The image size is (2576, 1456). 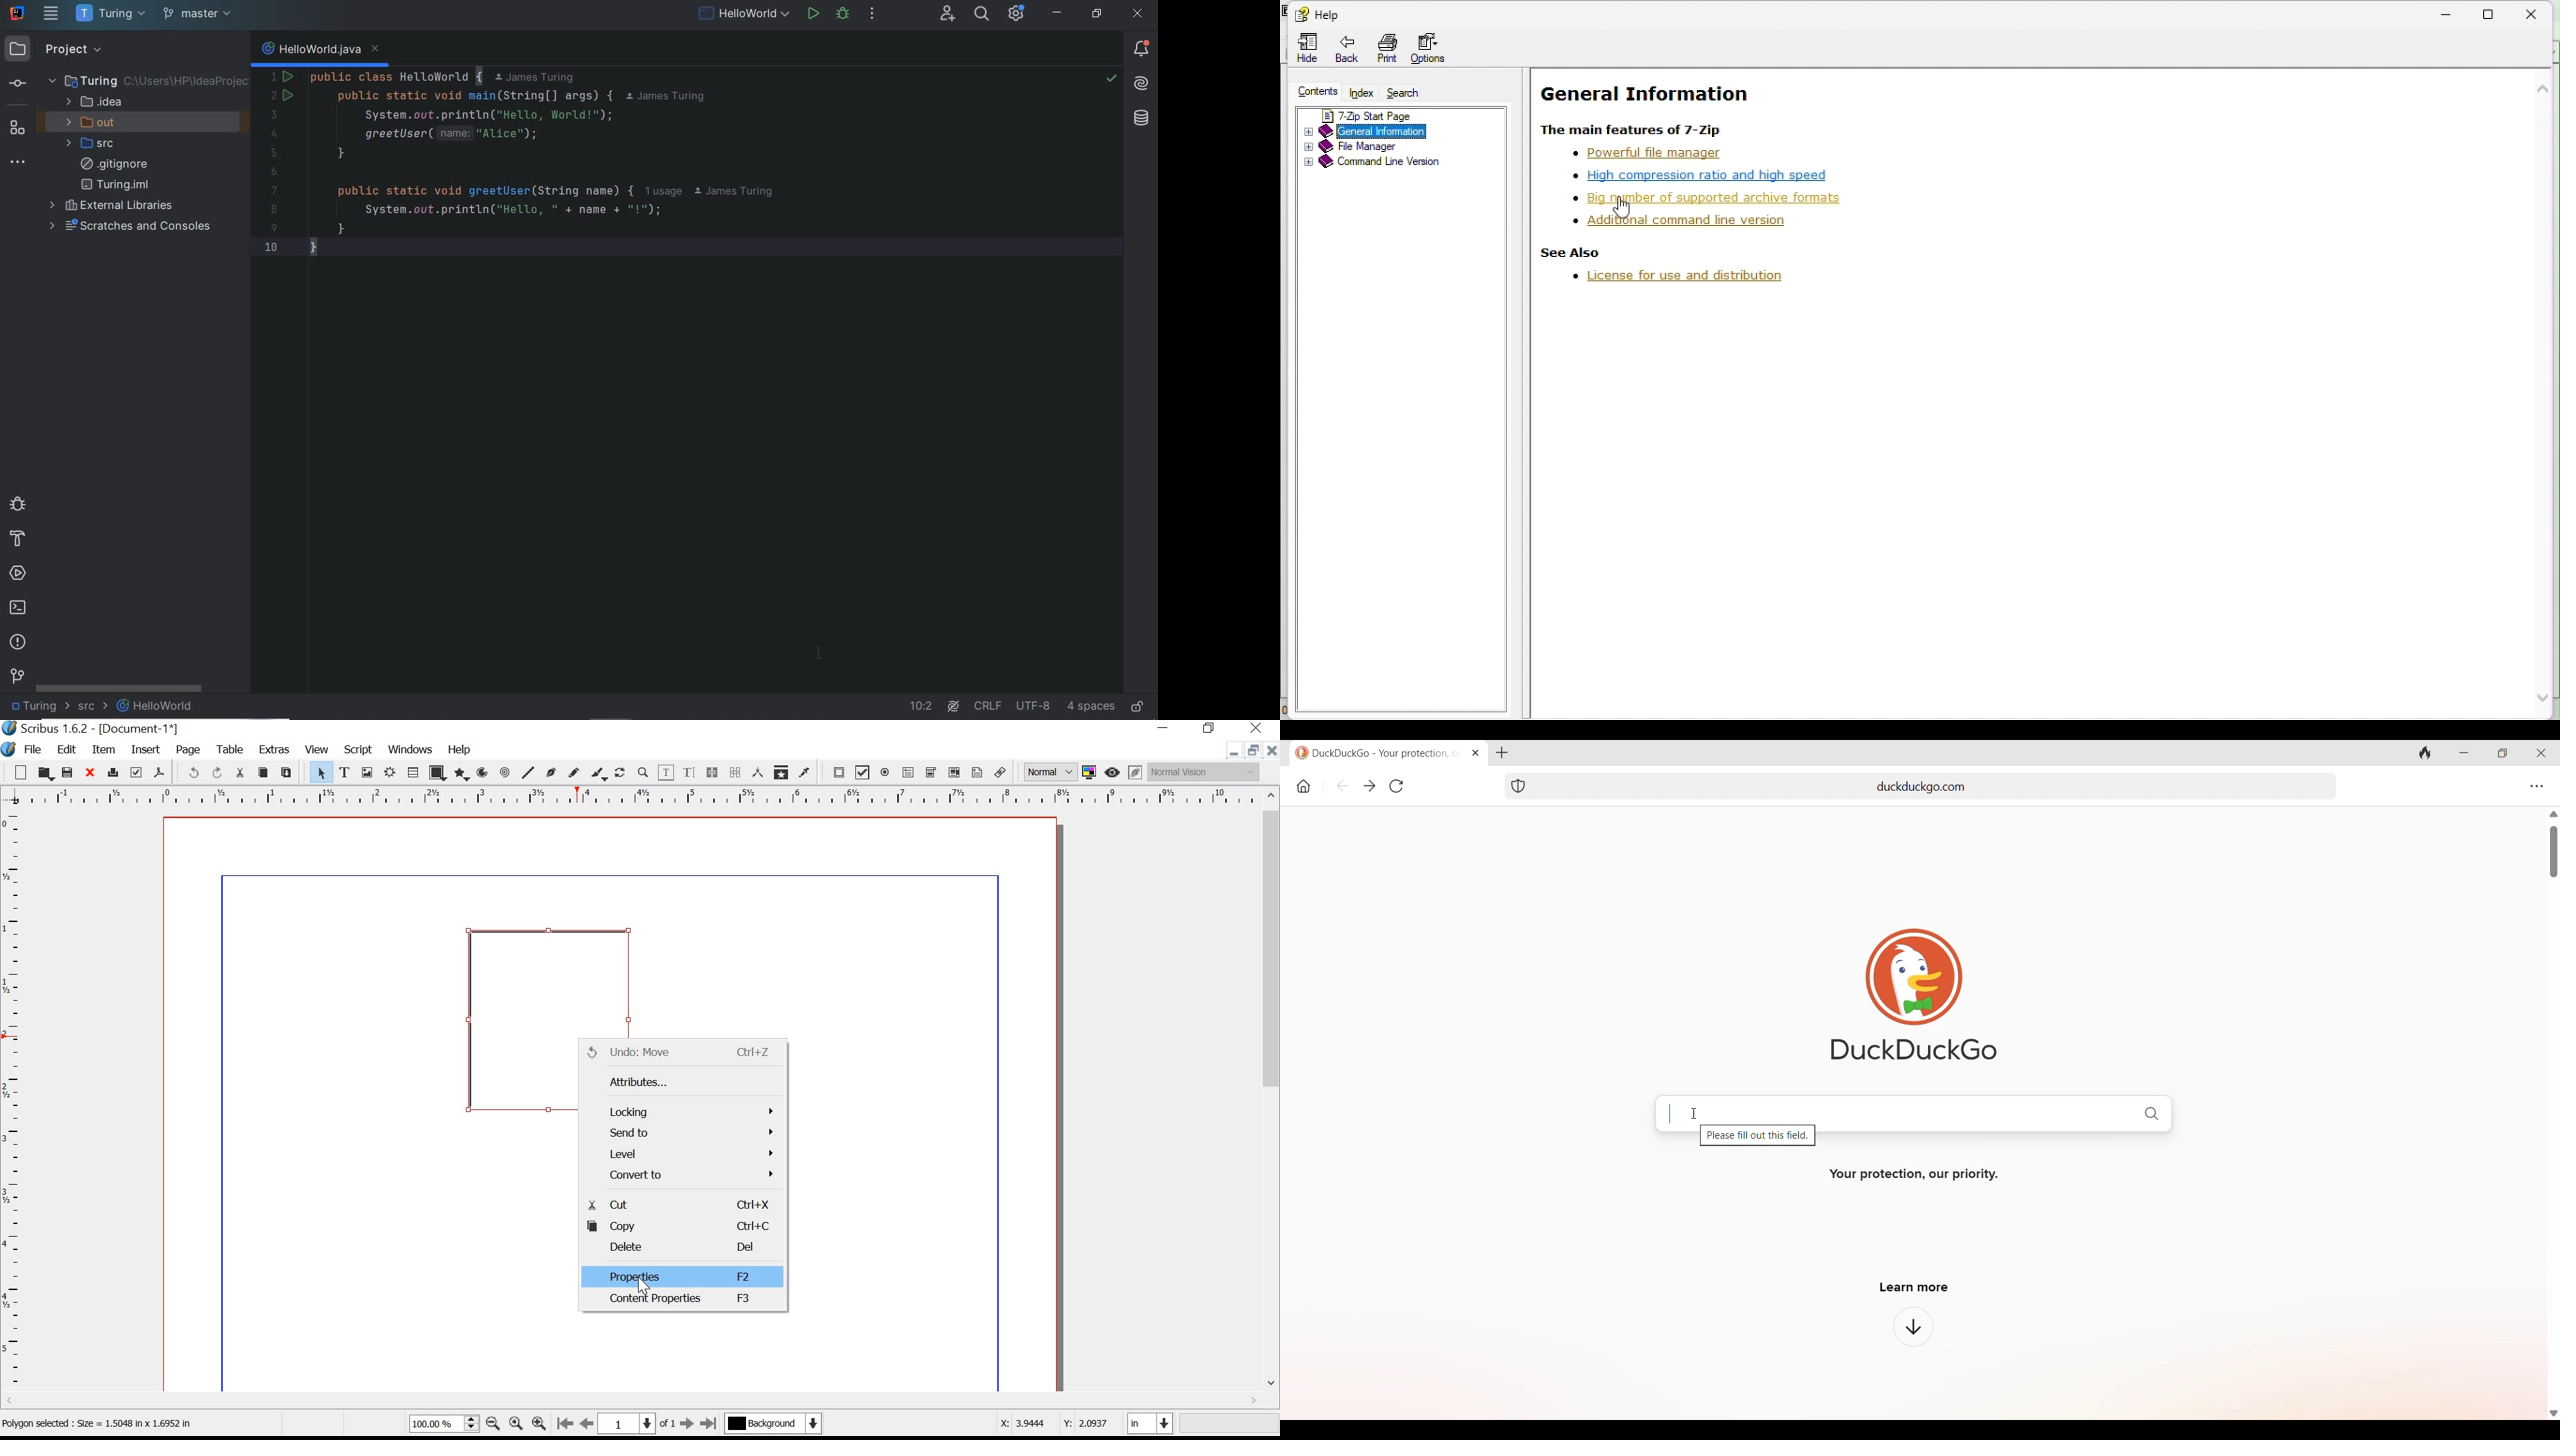 What do you see at coordinates (507, 772) in the screenshot?
I see `spiral` at bounding box center [507, 772].